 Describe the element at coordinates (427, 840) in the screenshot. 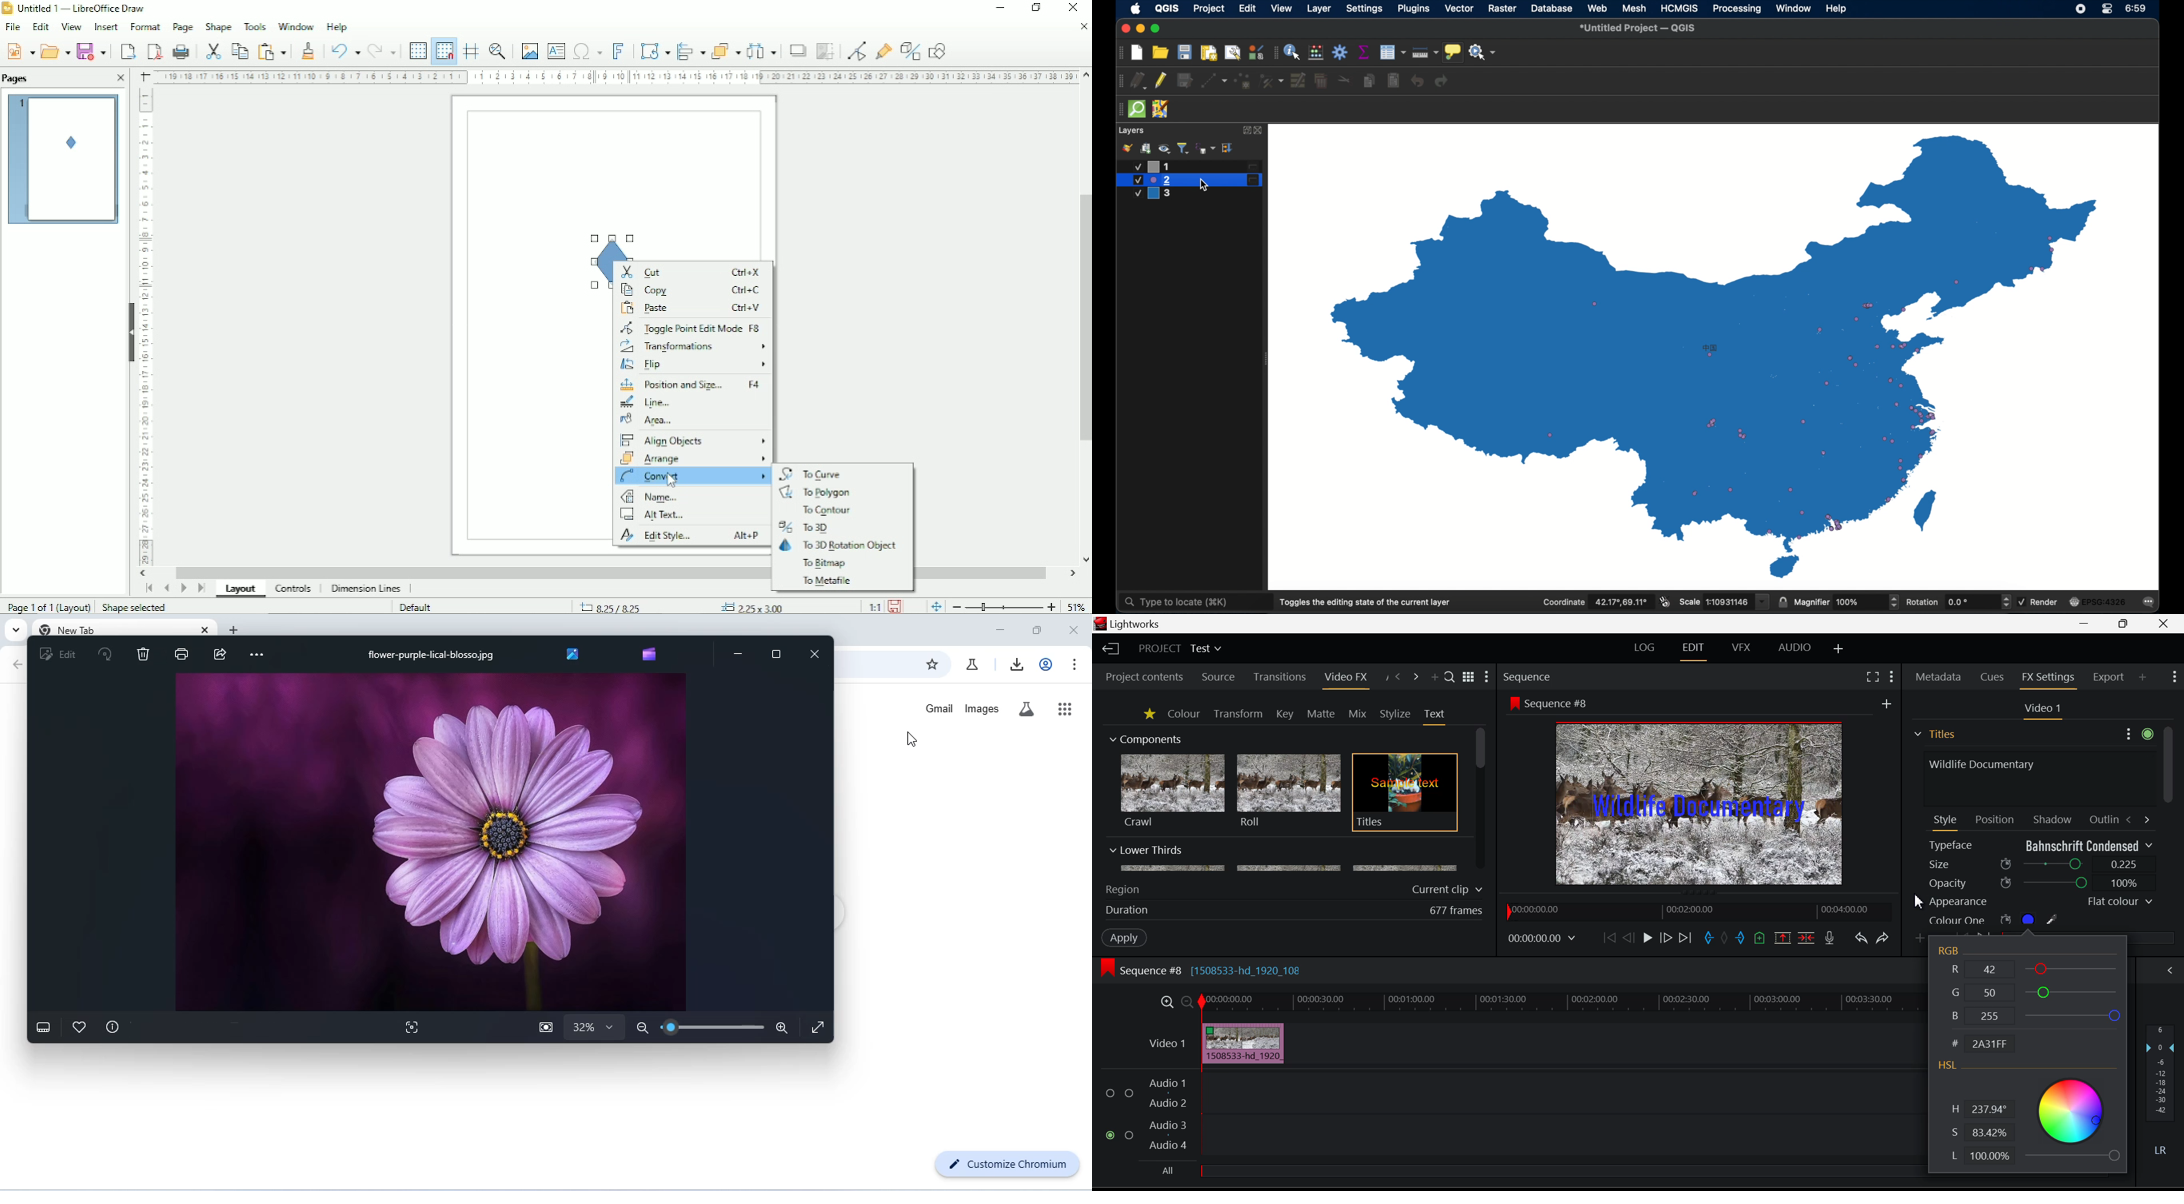

I see `image of flower` at that location.